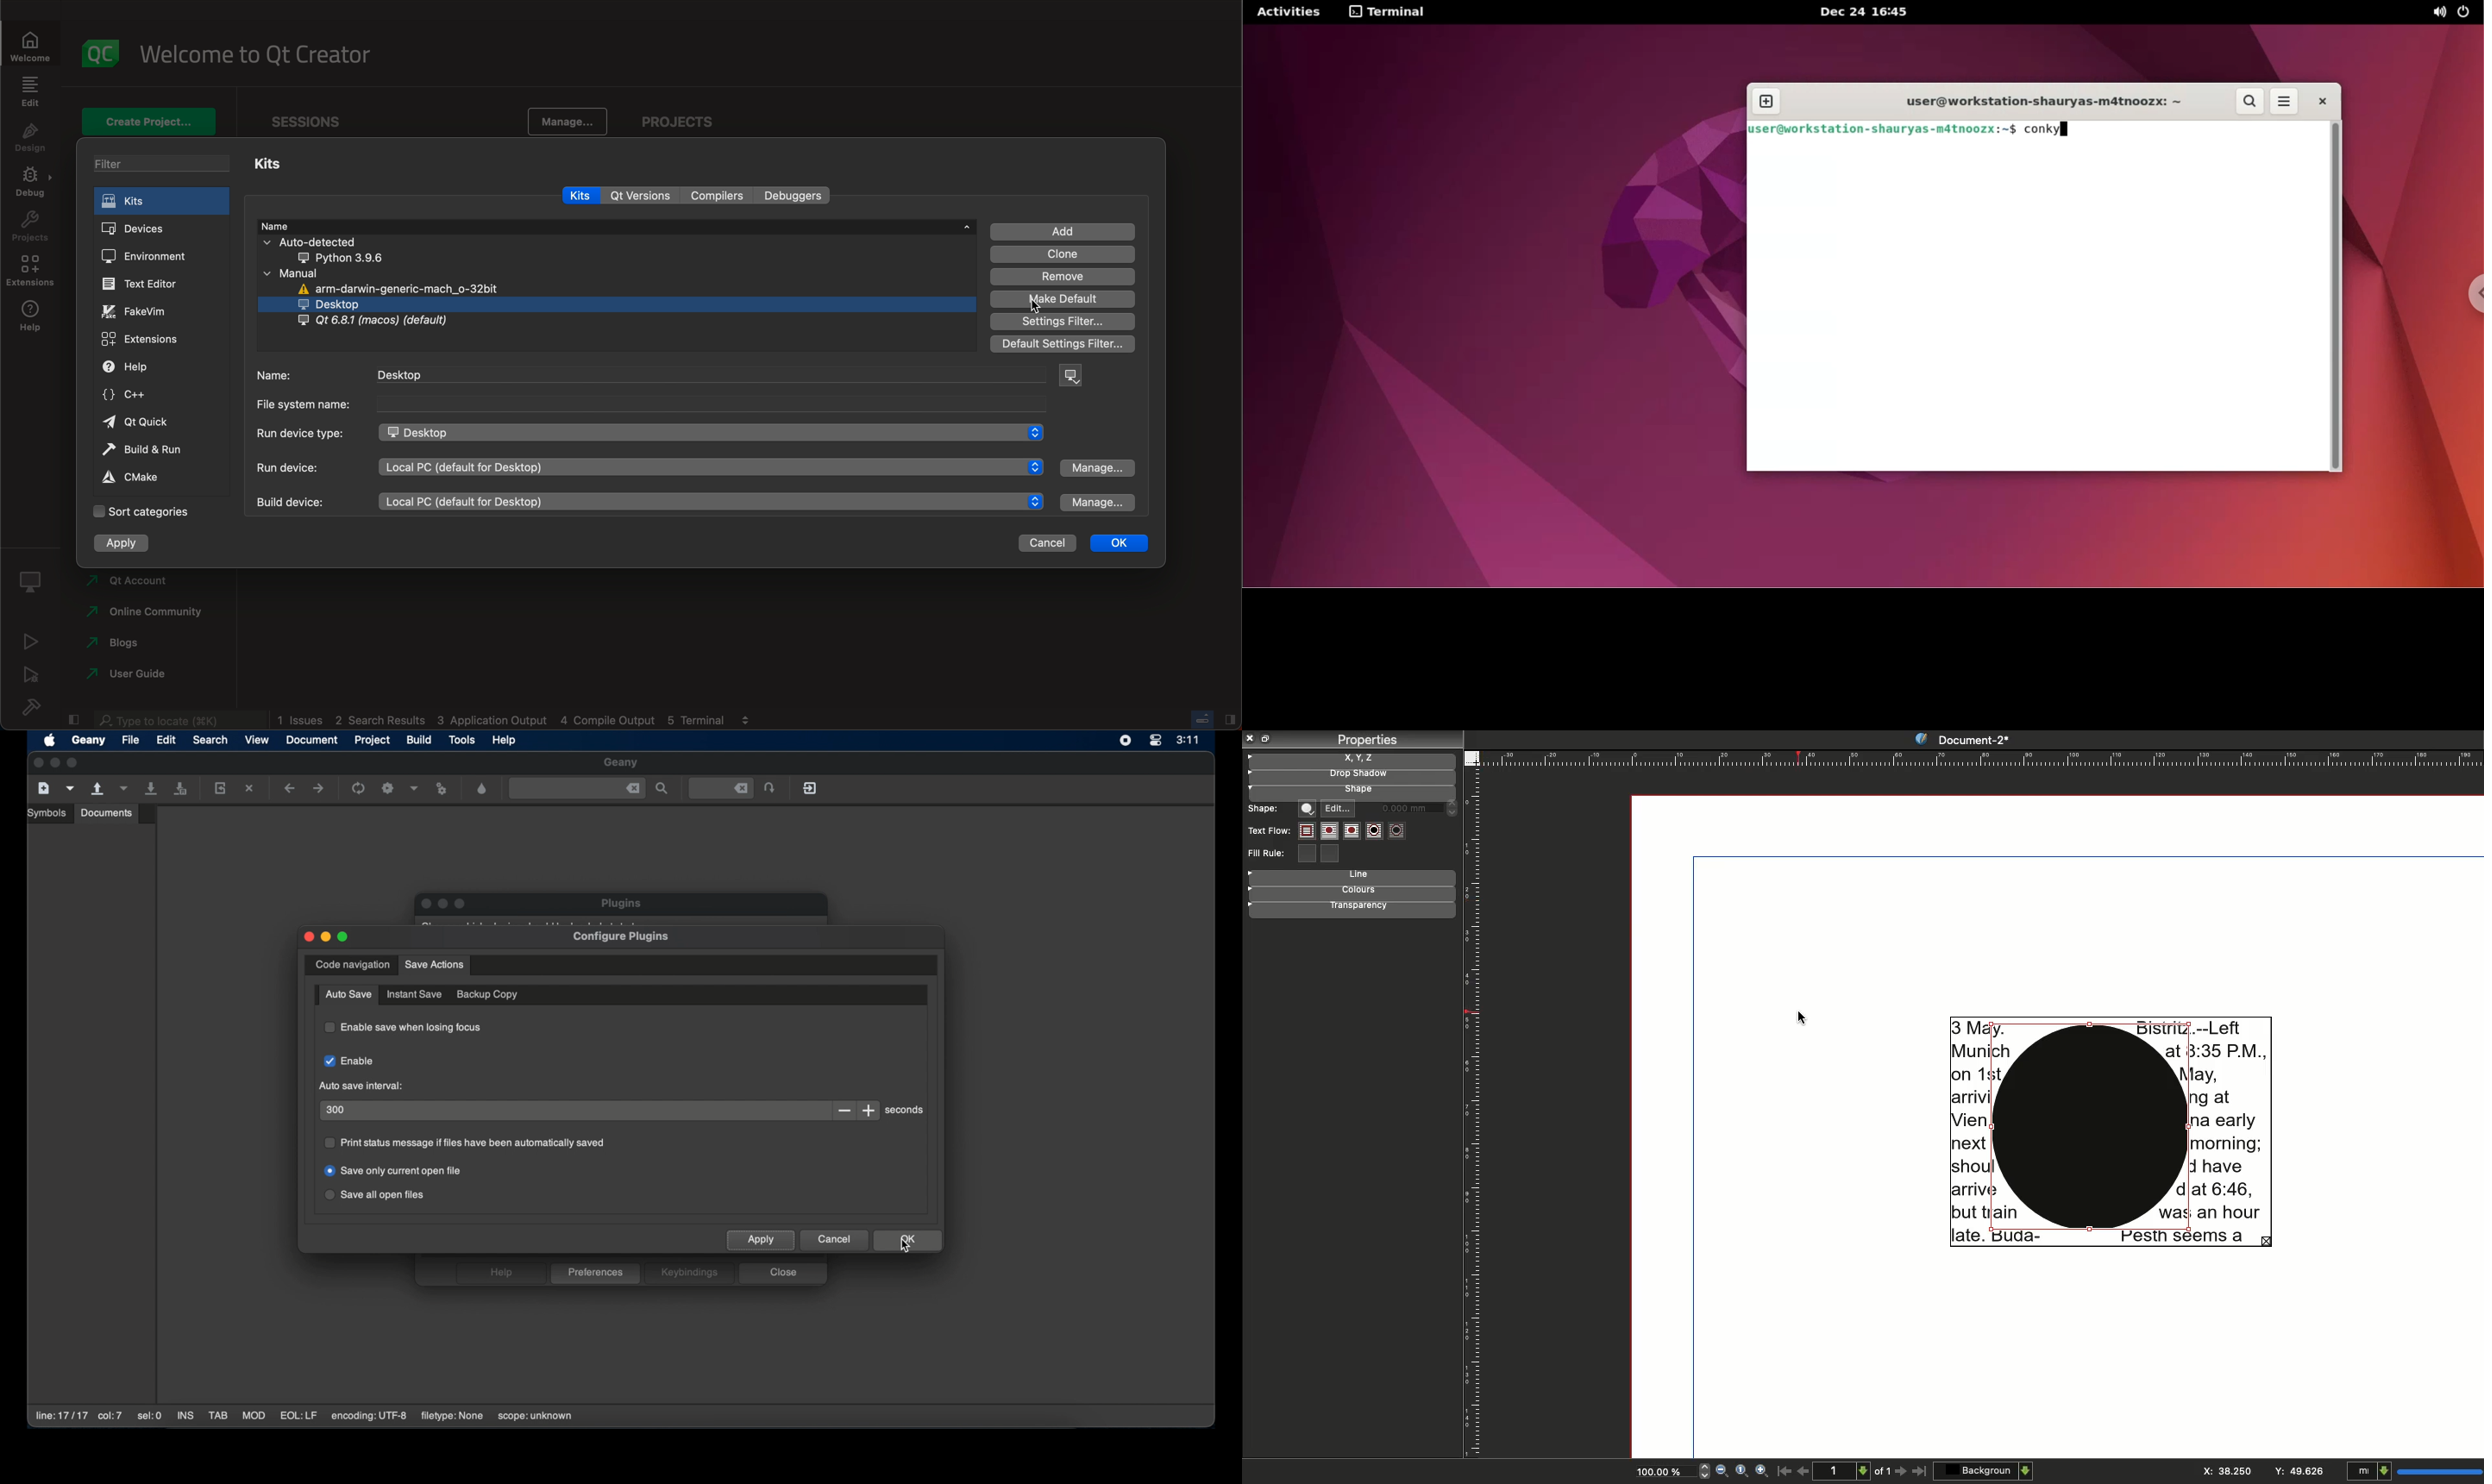 This screenshot has height=1484, width=2492. Describe the element at coordinates (424, 904) in the screenshot. I see `close` at that location.